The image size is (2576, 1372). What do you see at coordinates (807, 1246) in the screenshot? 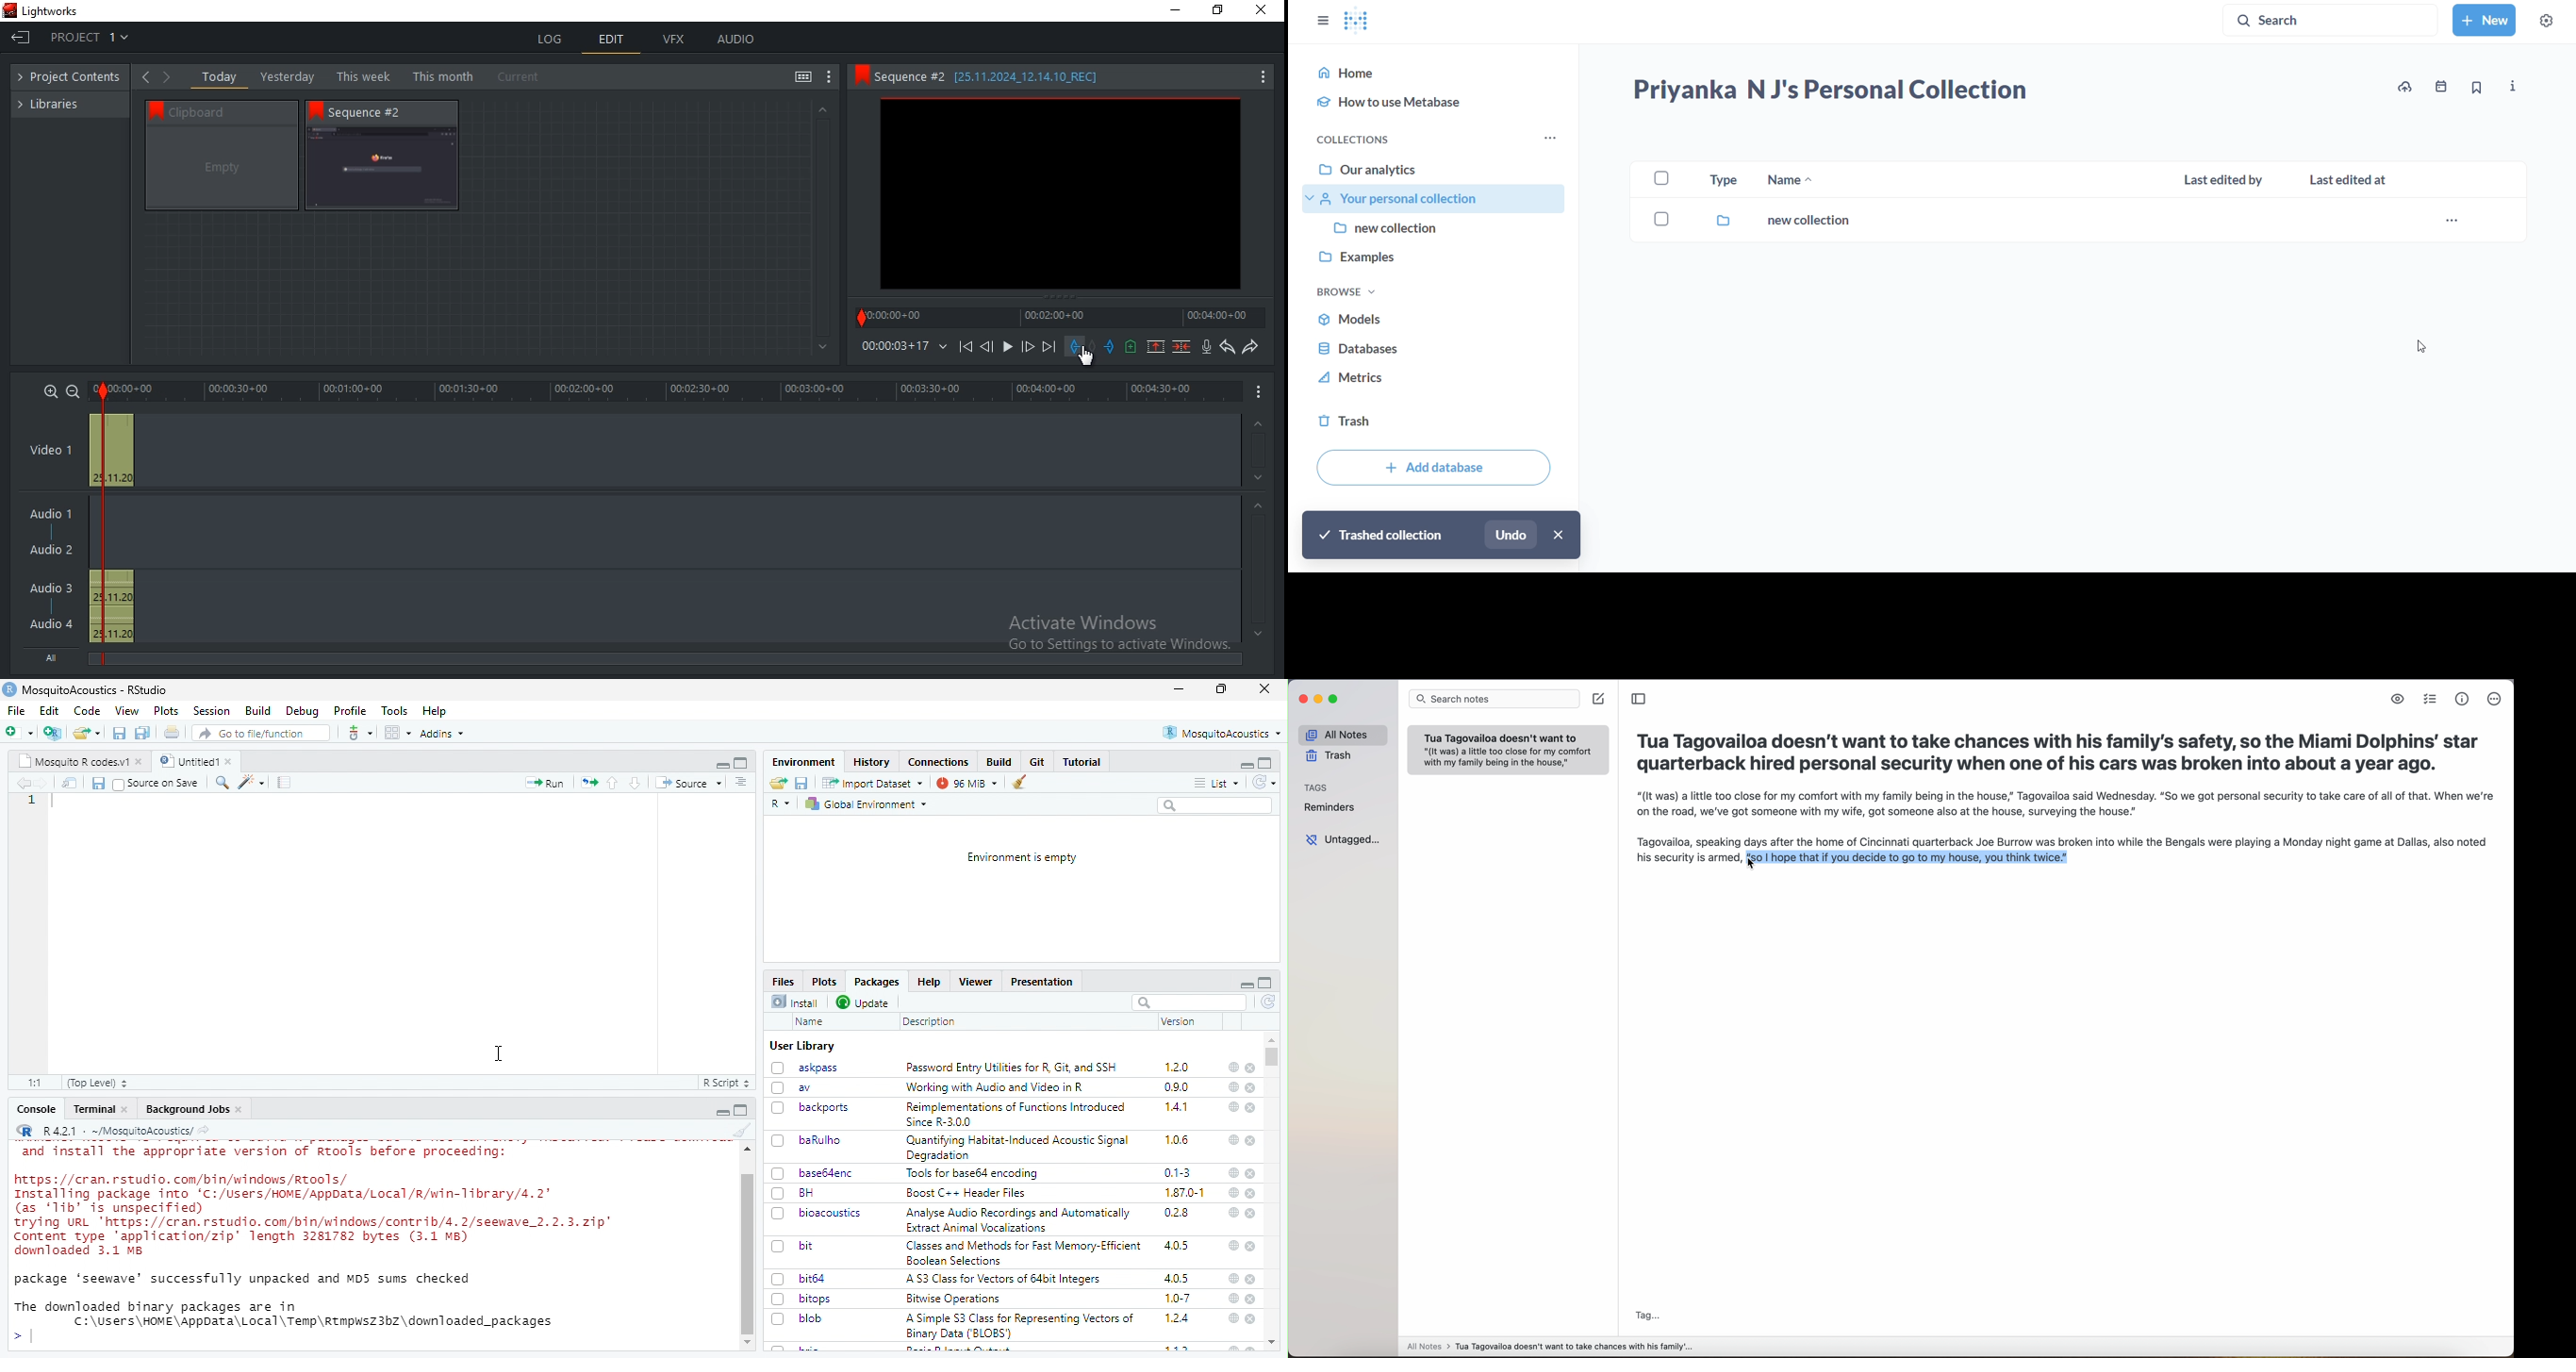
I see `bit` at bounding box center [807, 1246].